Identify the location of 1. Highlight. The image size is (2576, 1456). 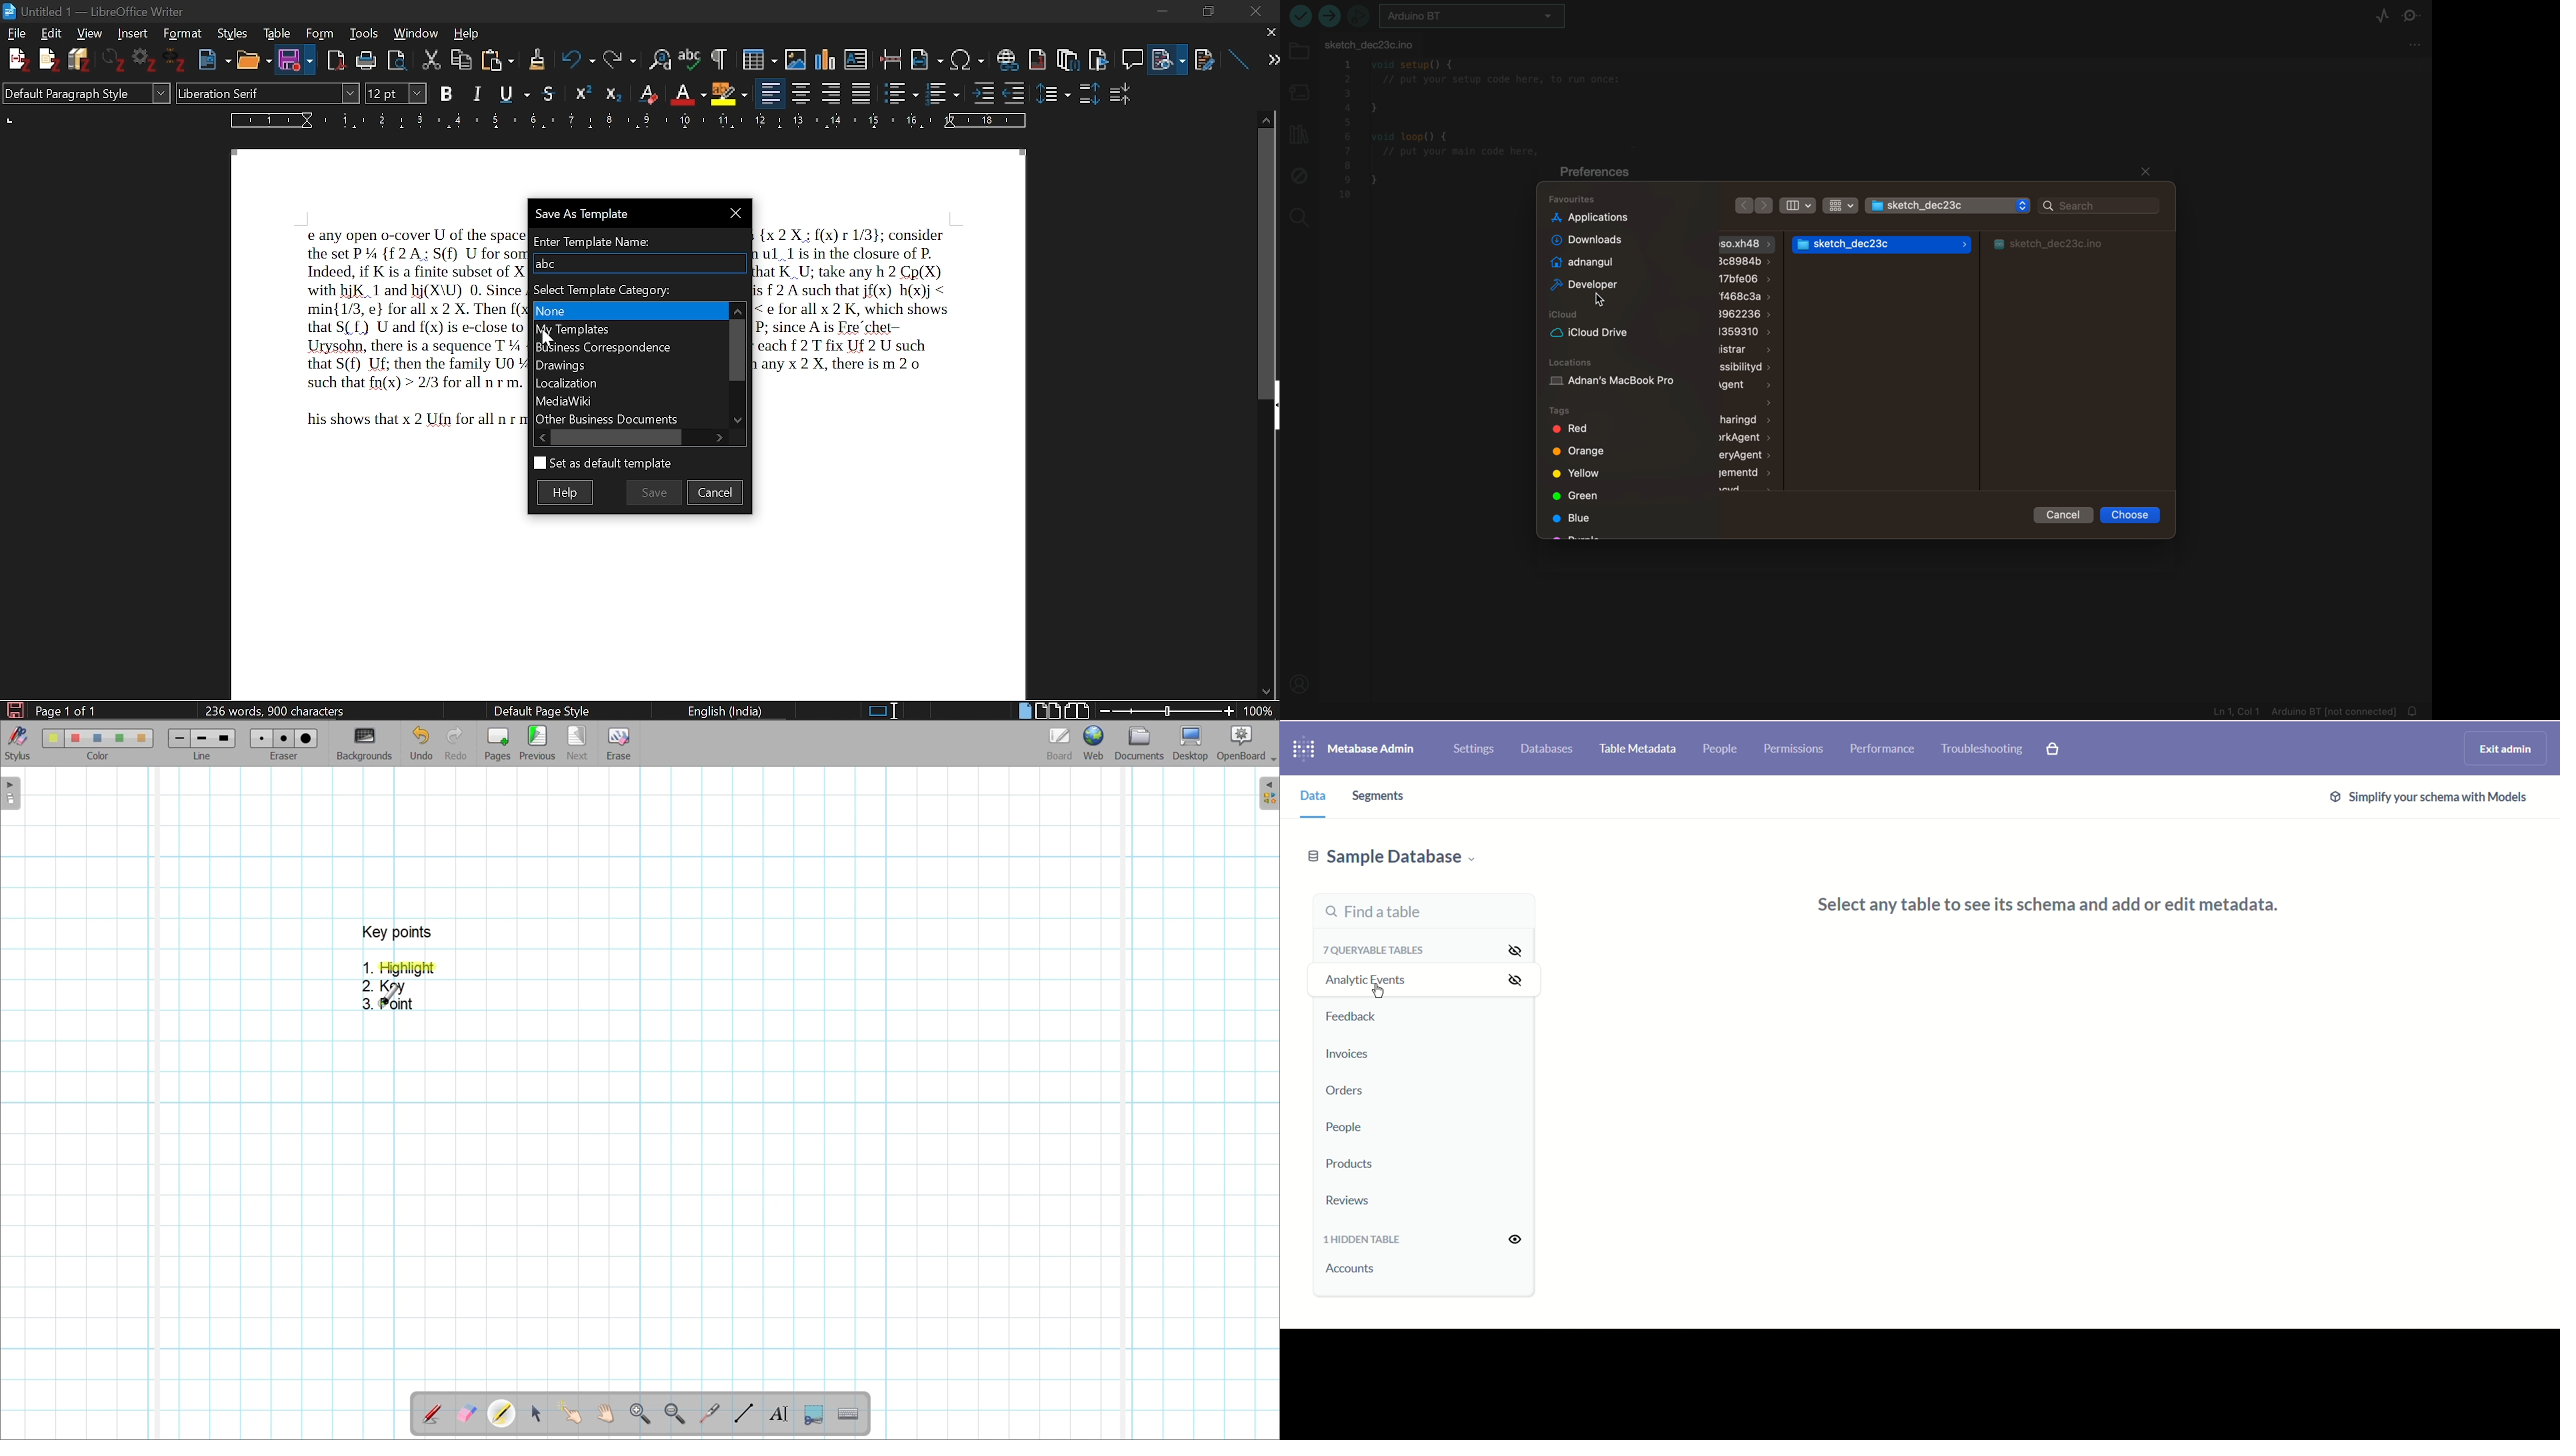
(401, 969).